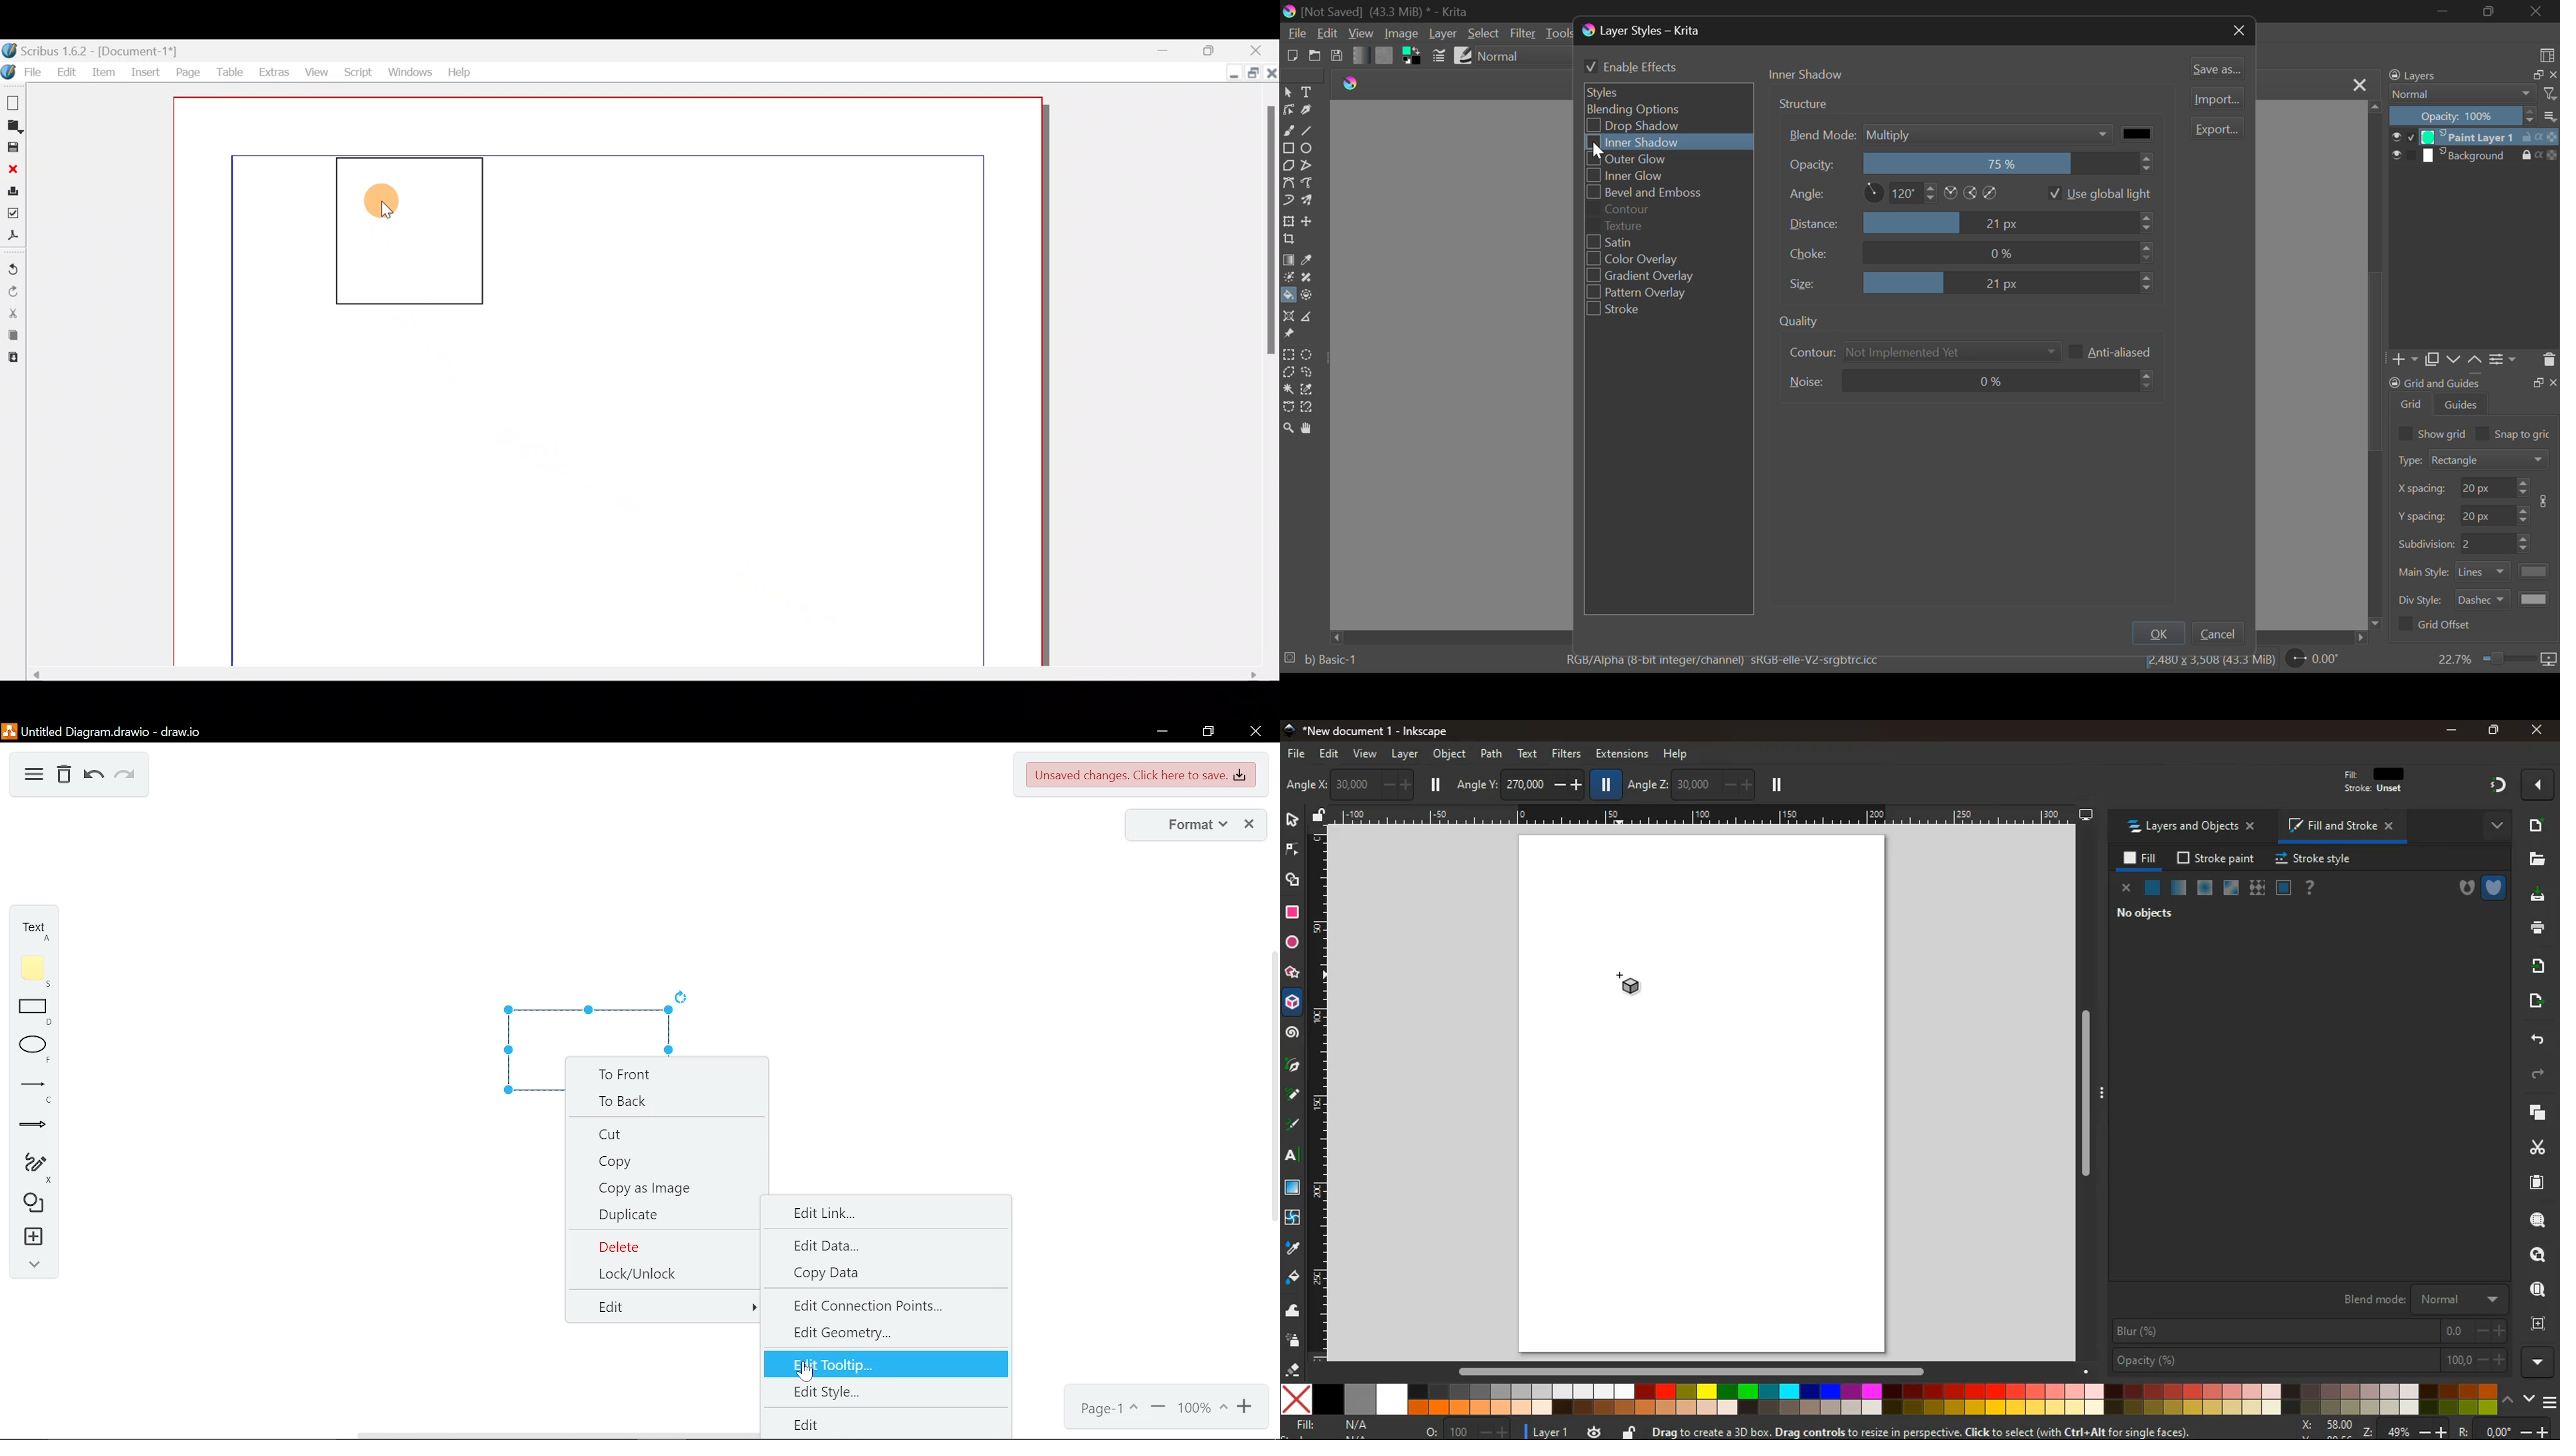 This screenshot has height=1456, width=2576. Describe the element at coordinates (1665, 209) in the screenshot. I see `Contour` at that location.